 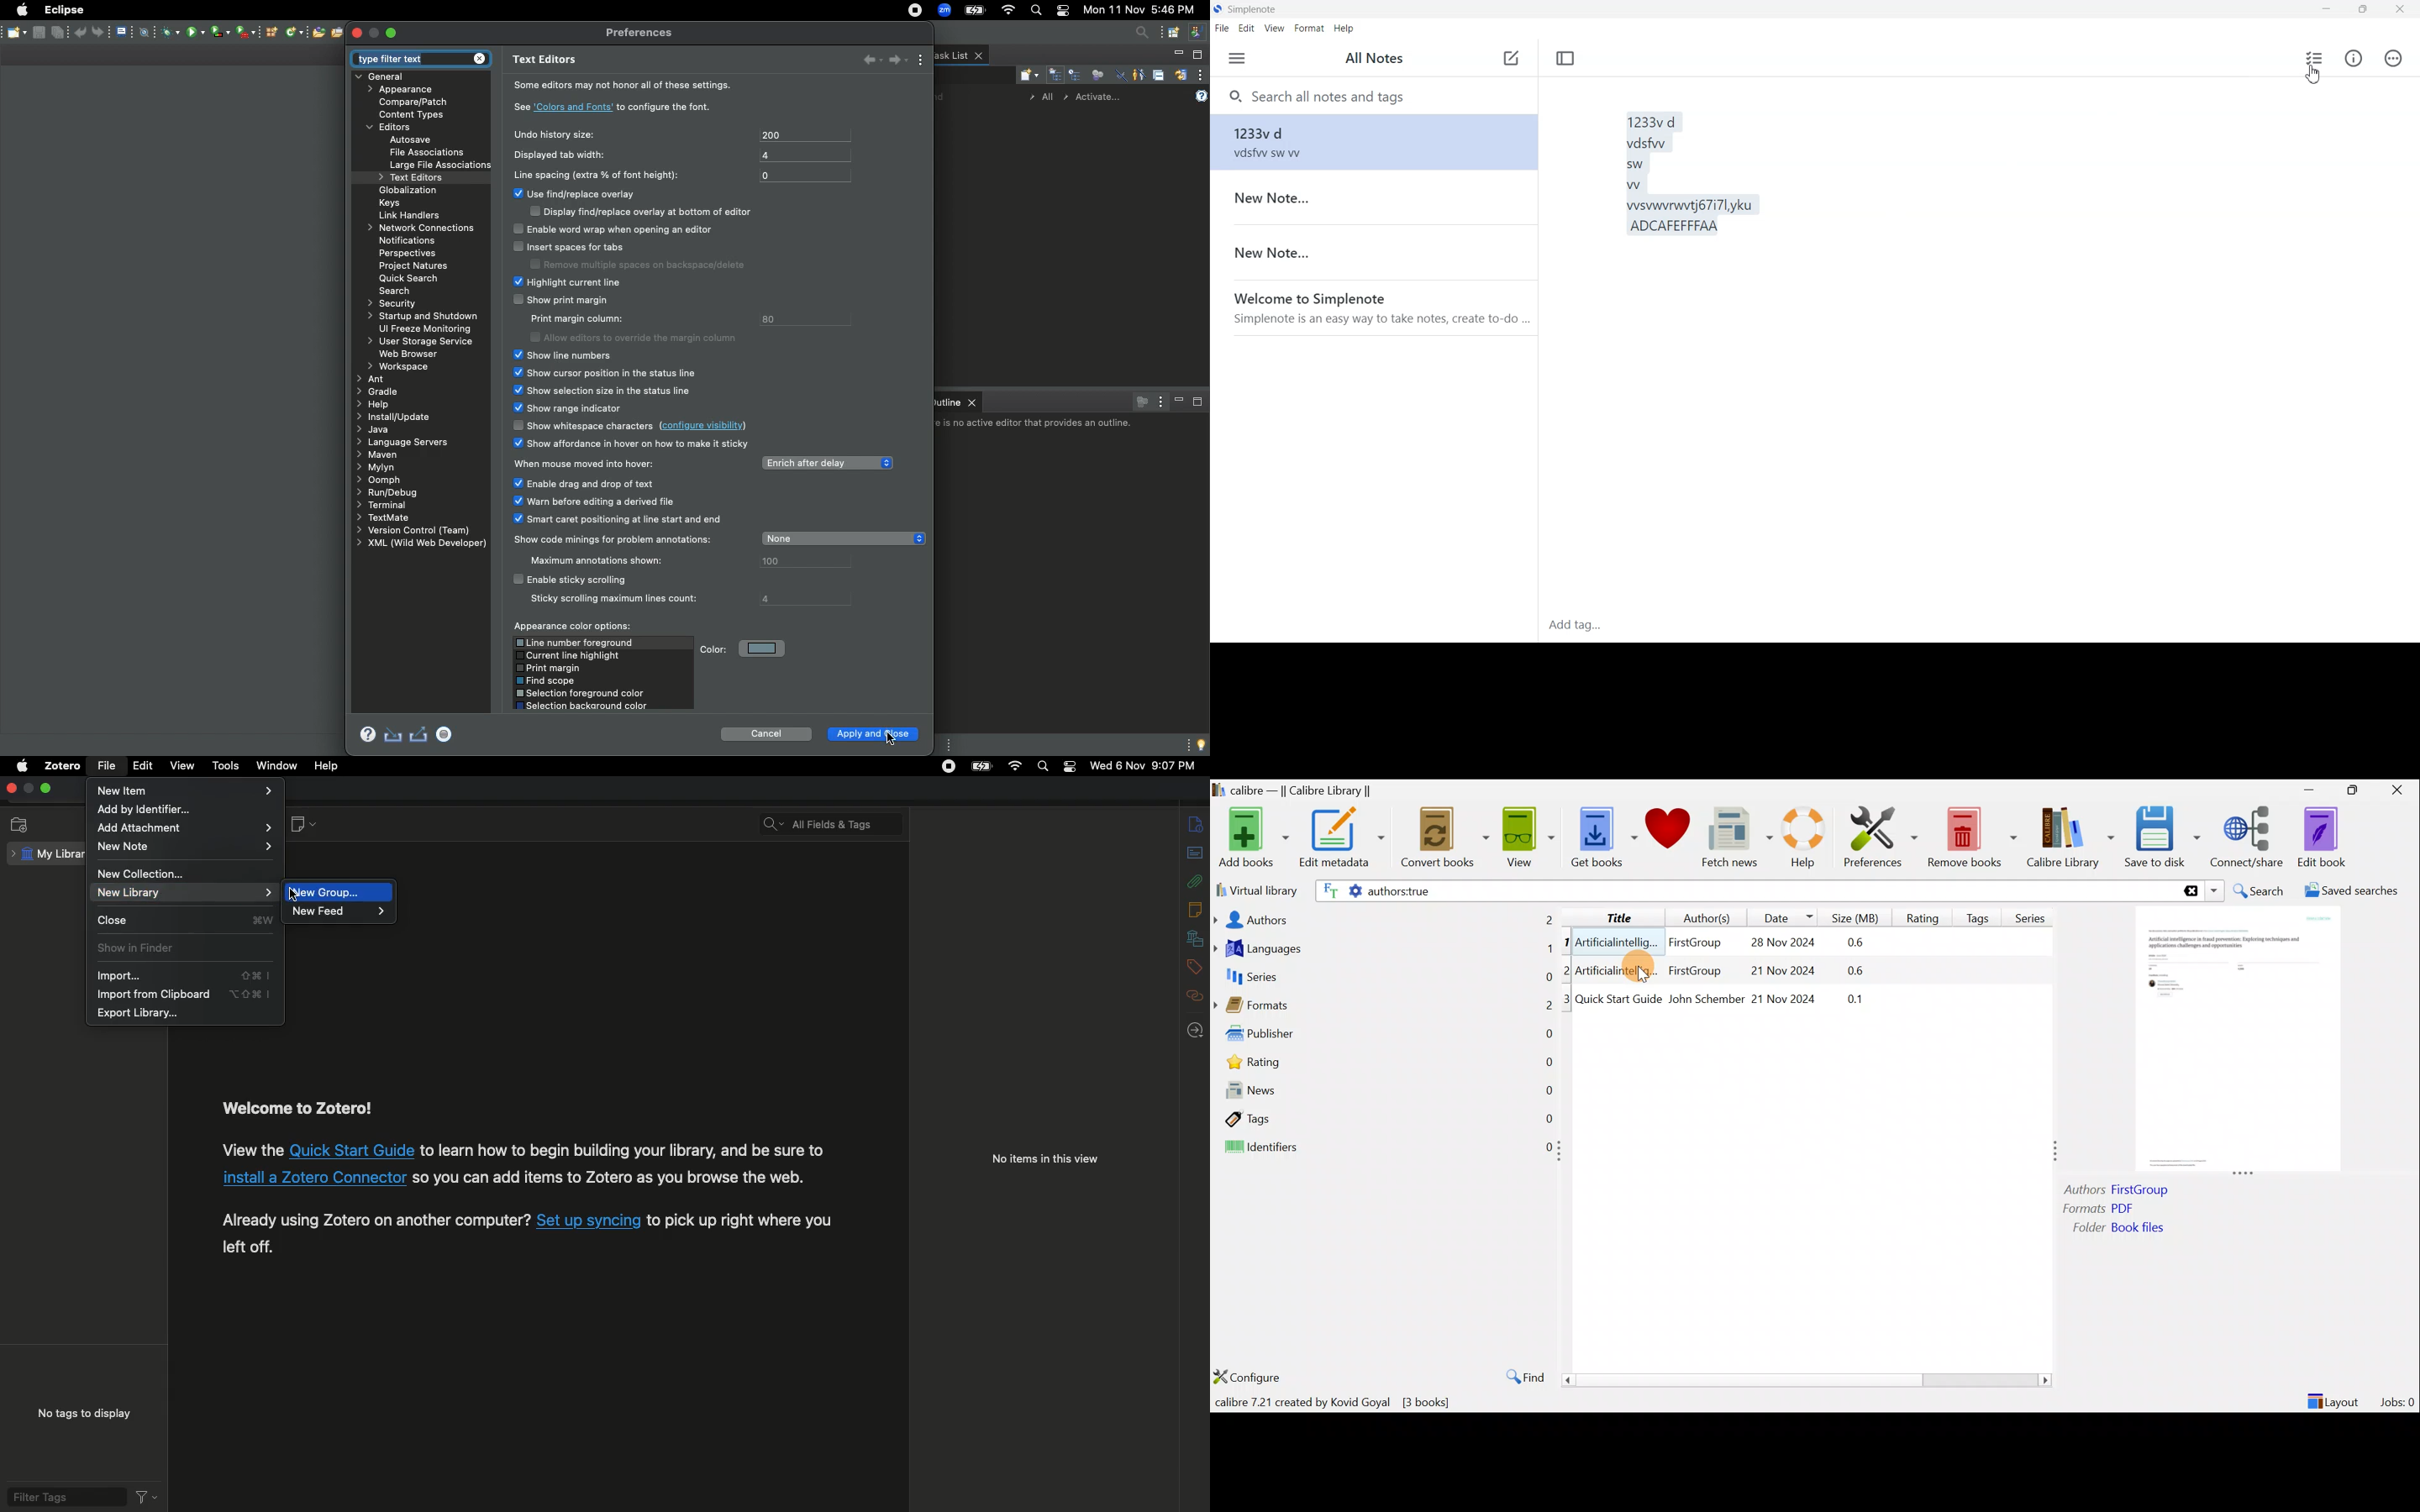 What do you see at coordinates (1373, 197) in the screenshot?
I see `New Note ` at bounding box center [1373, 197].